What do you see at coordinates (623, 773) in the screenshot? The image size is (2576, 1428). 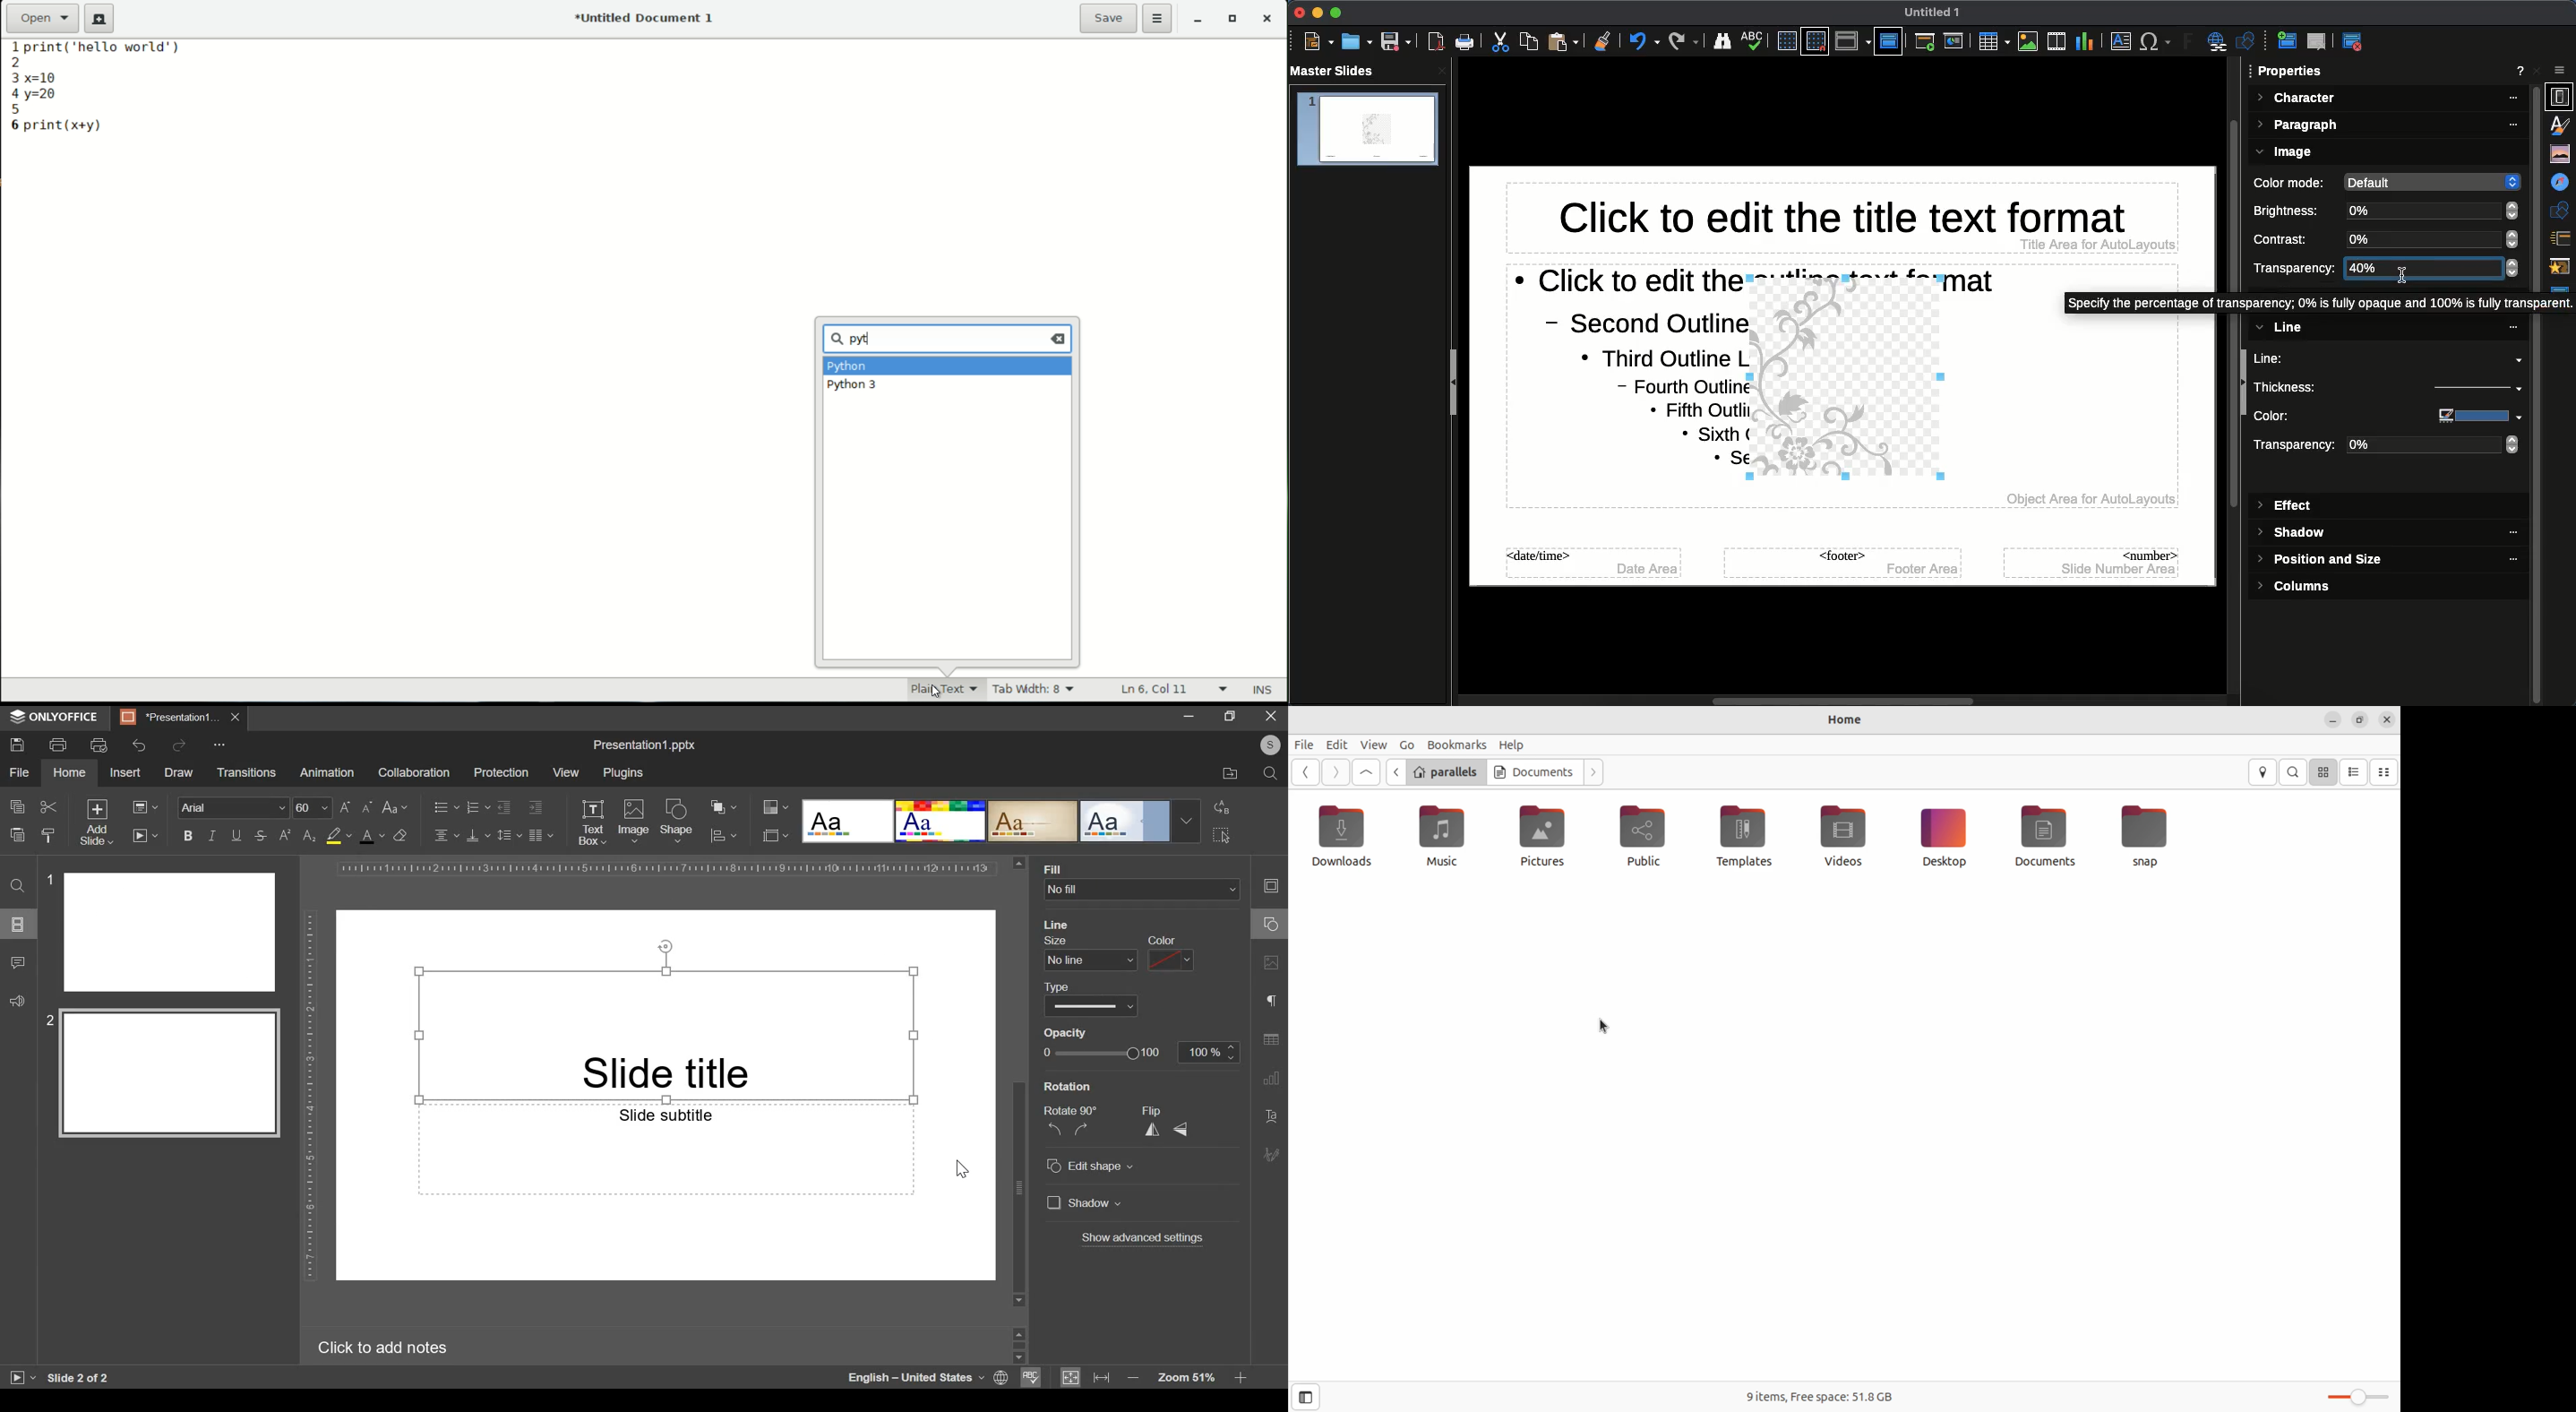 I see `plugins` at bounding box center [623, 773].